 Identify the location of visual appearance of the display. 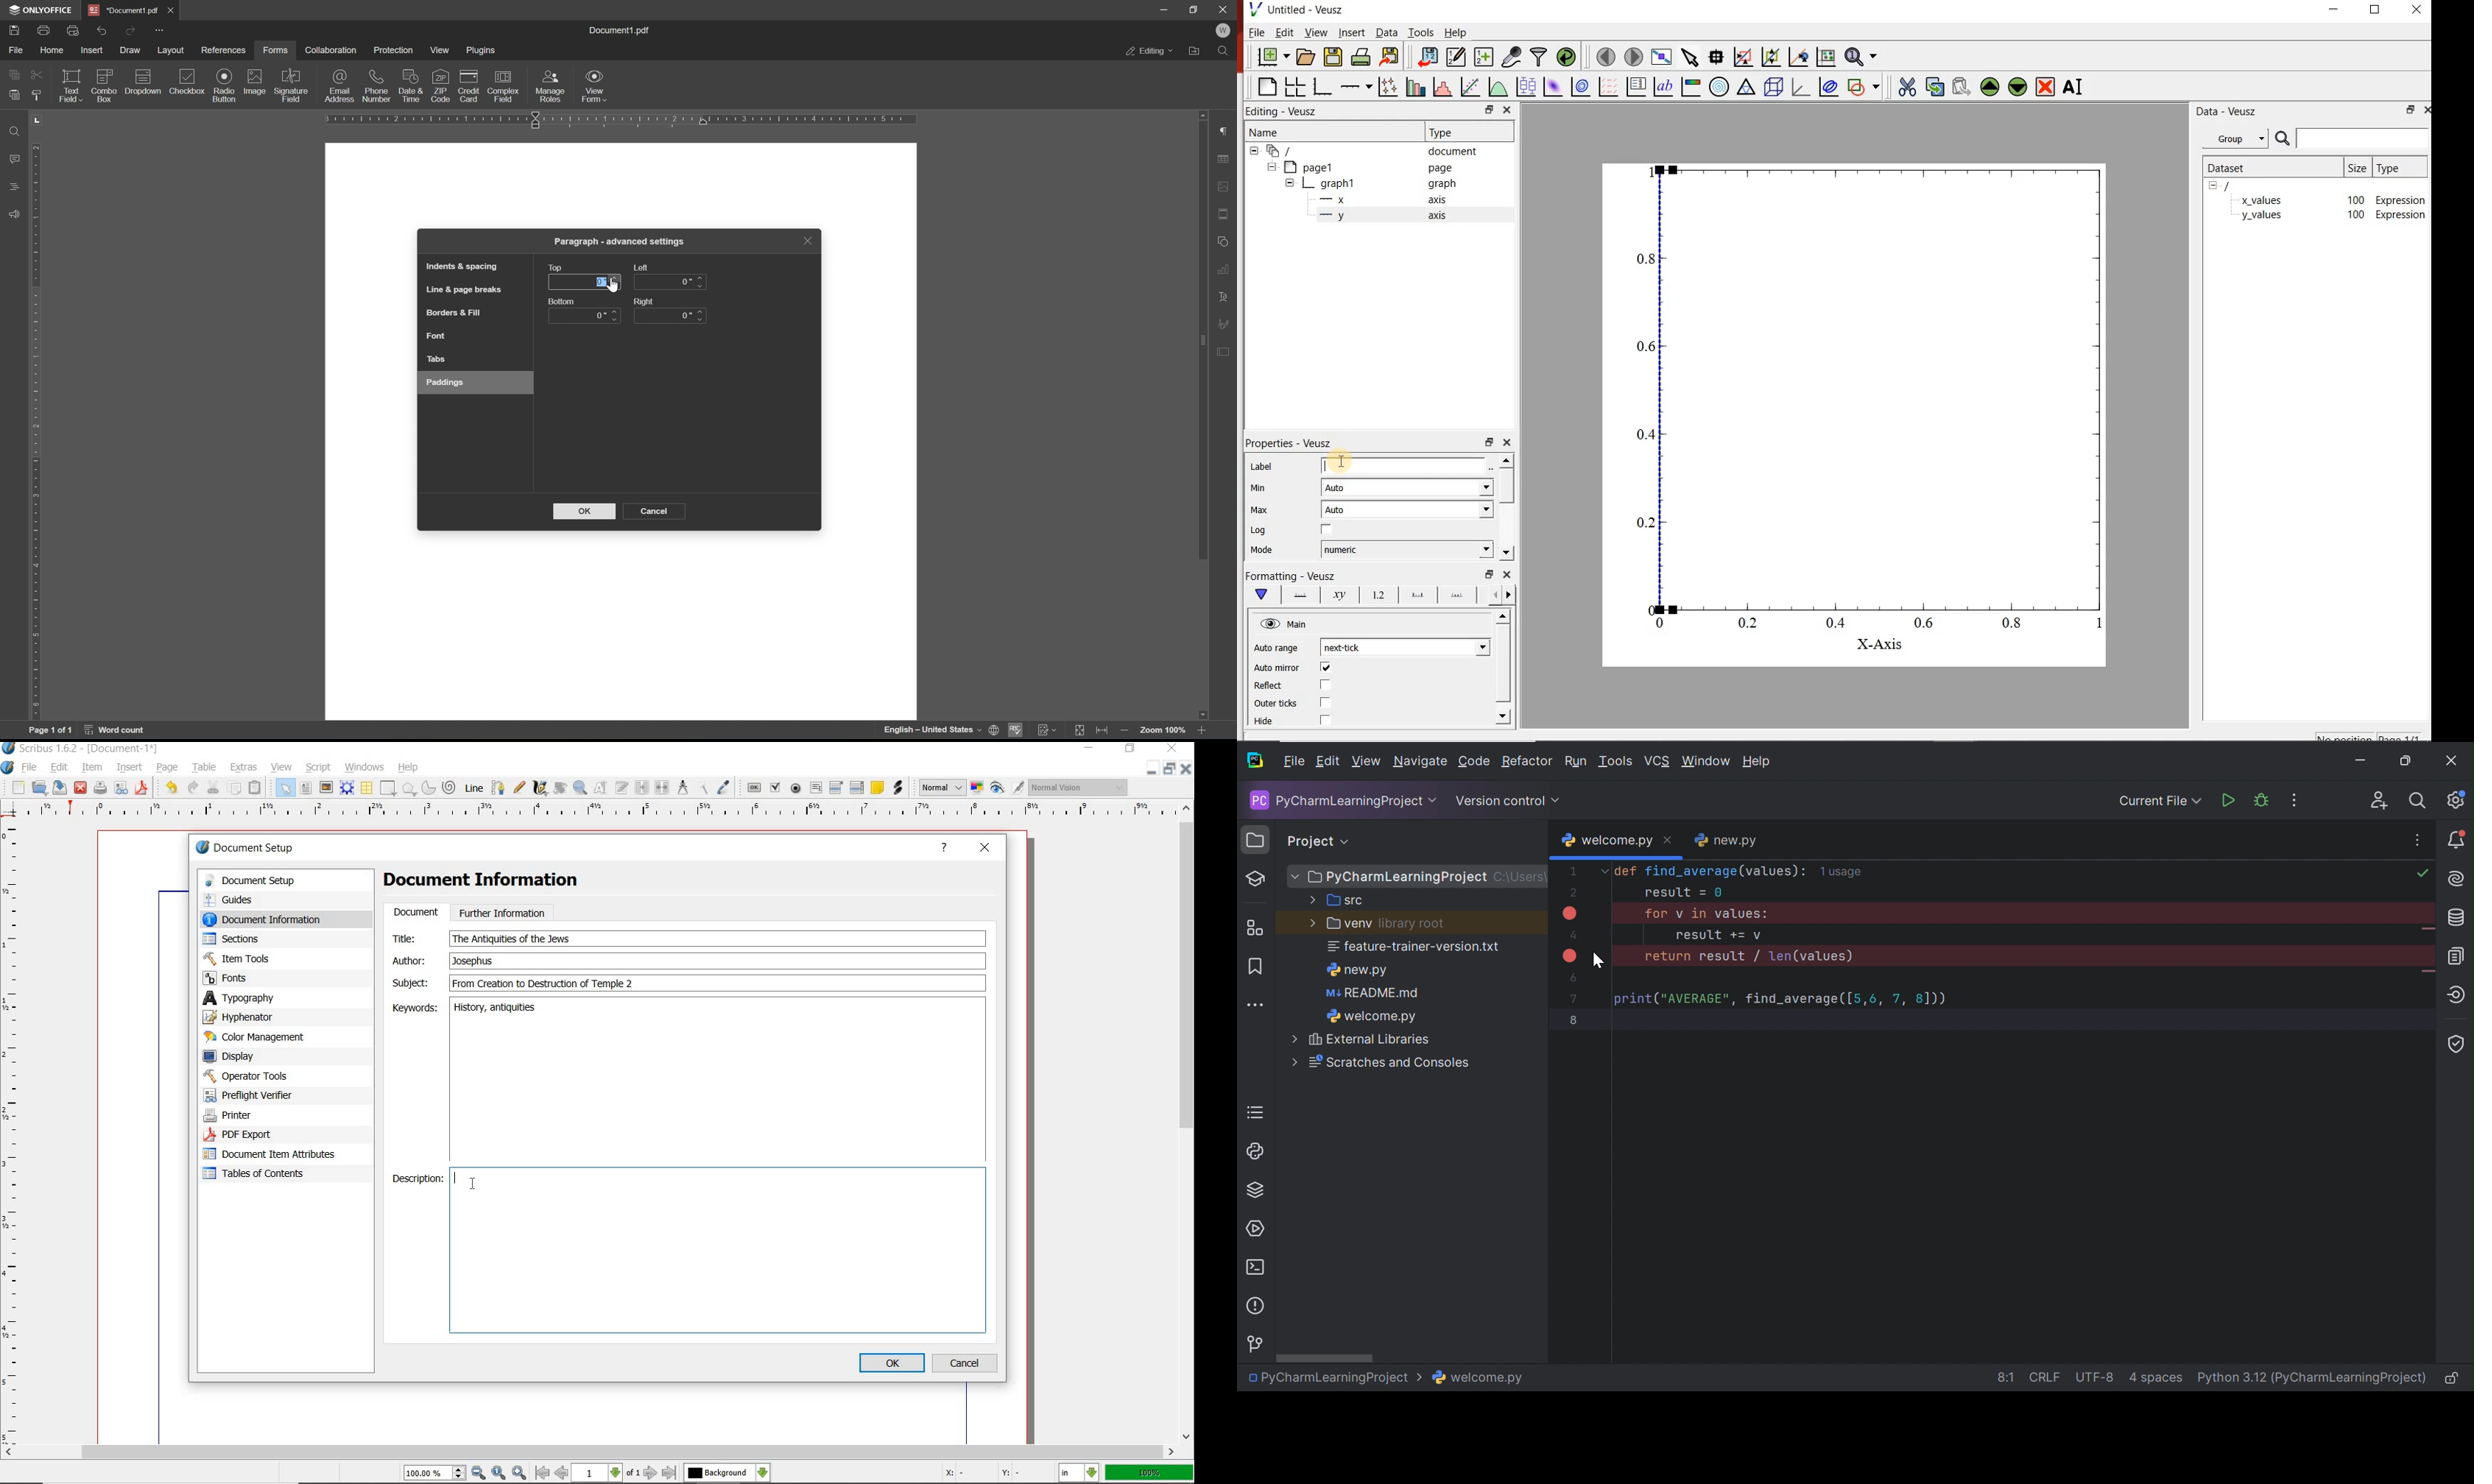
(1079, 787).